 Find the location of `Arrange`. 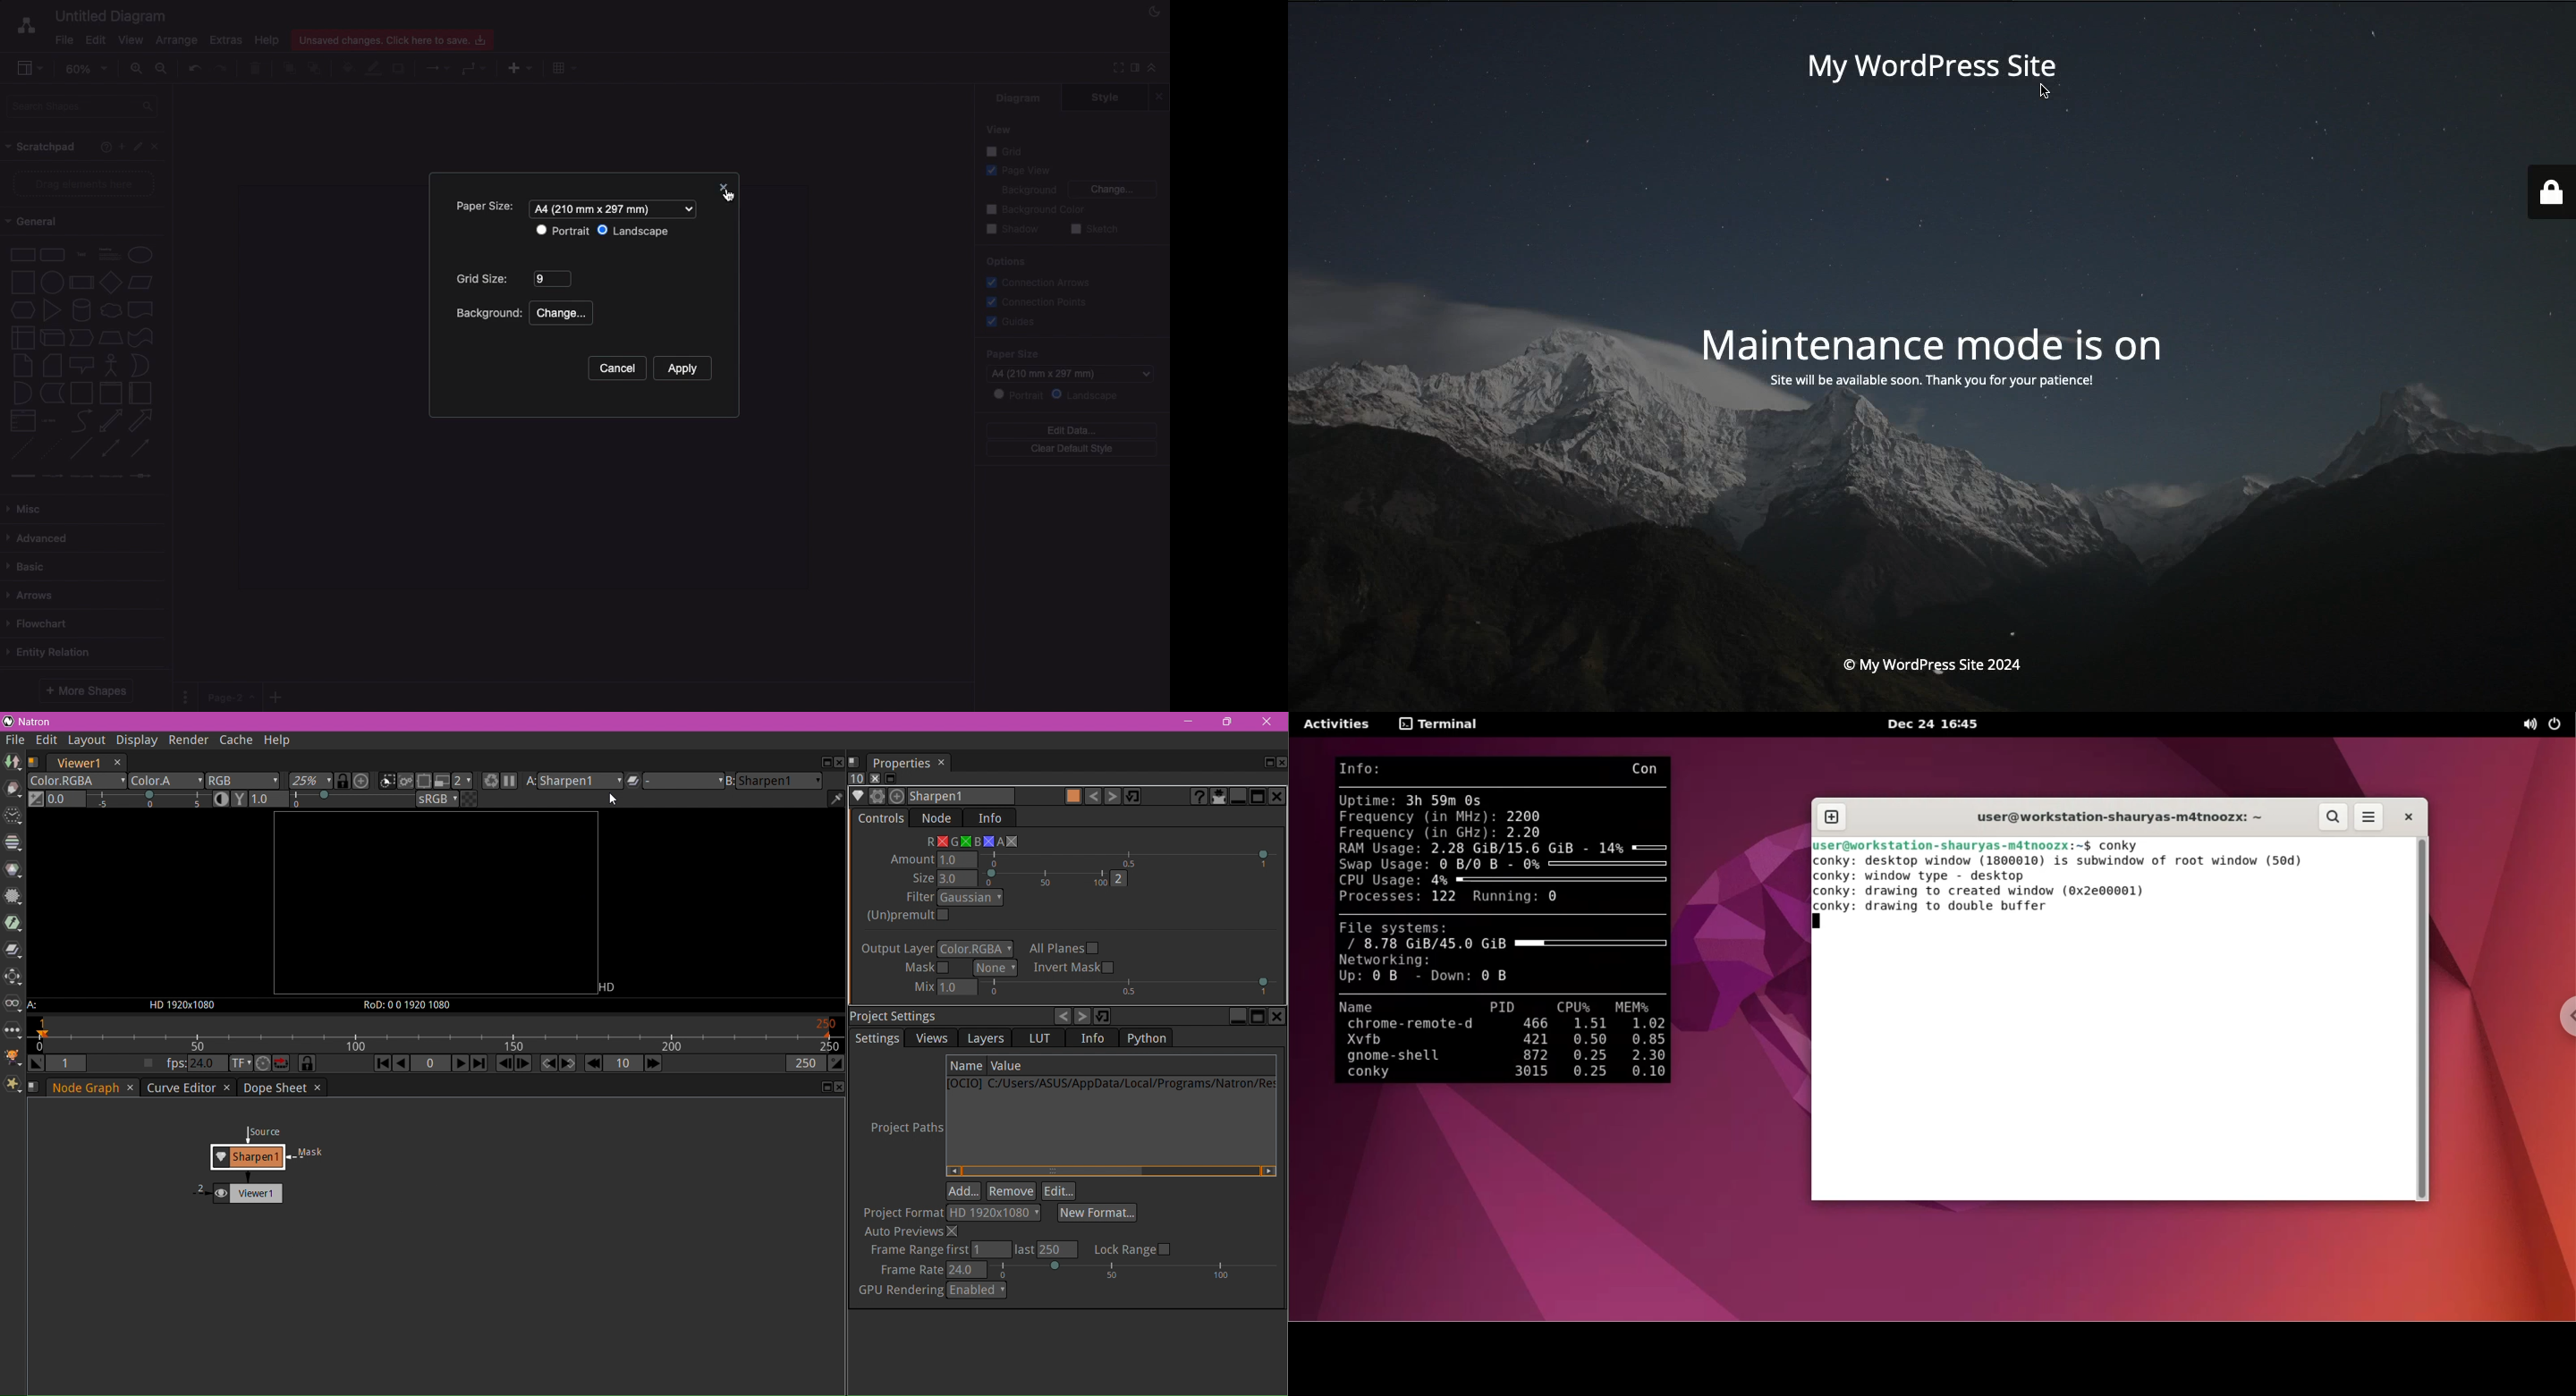

Arrange is located at coordinates (173, 41).